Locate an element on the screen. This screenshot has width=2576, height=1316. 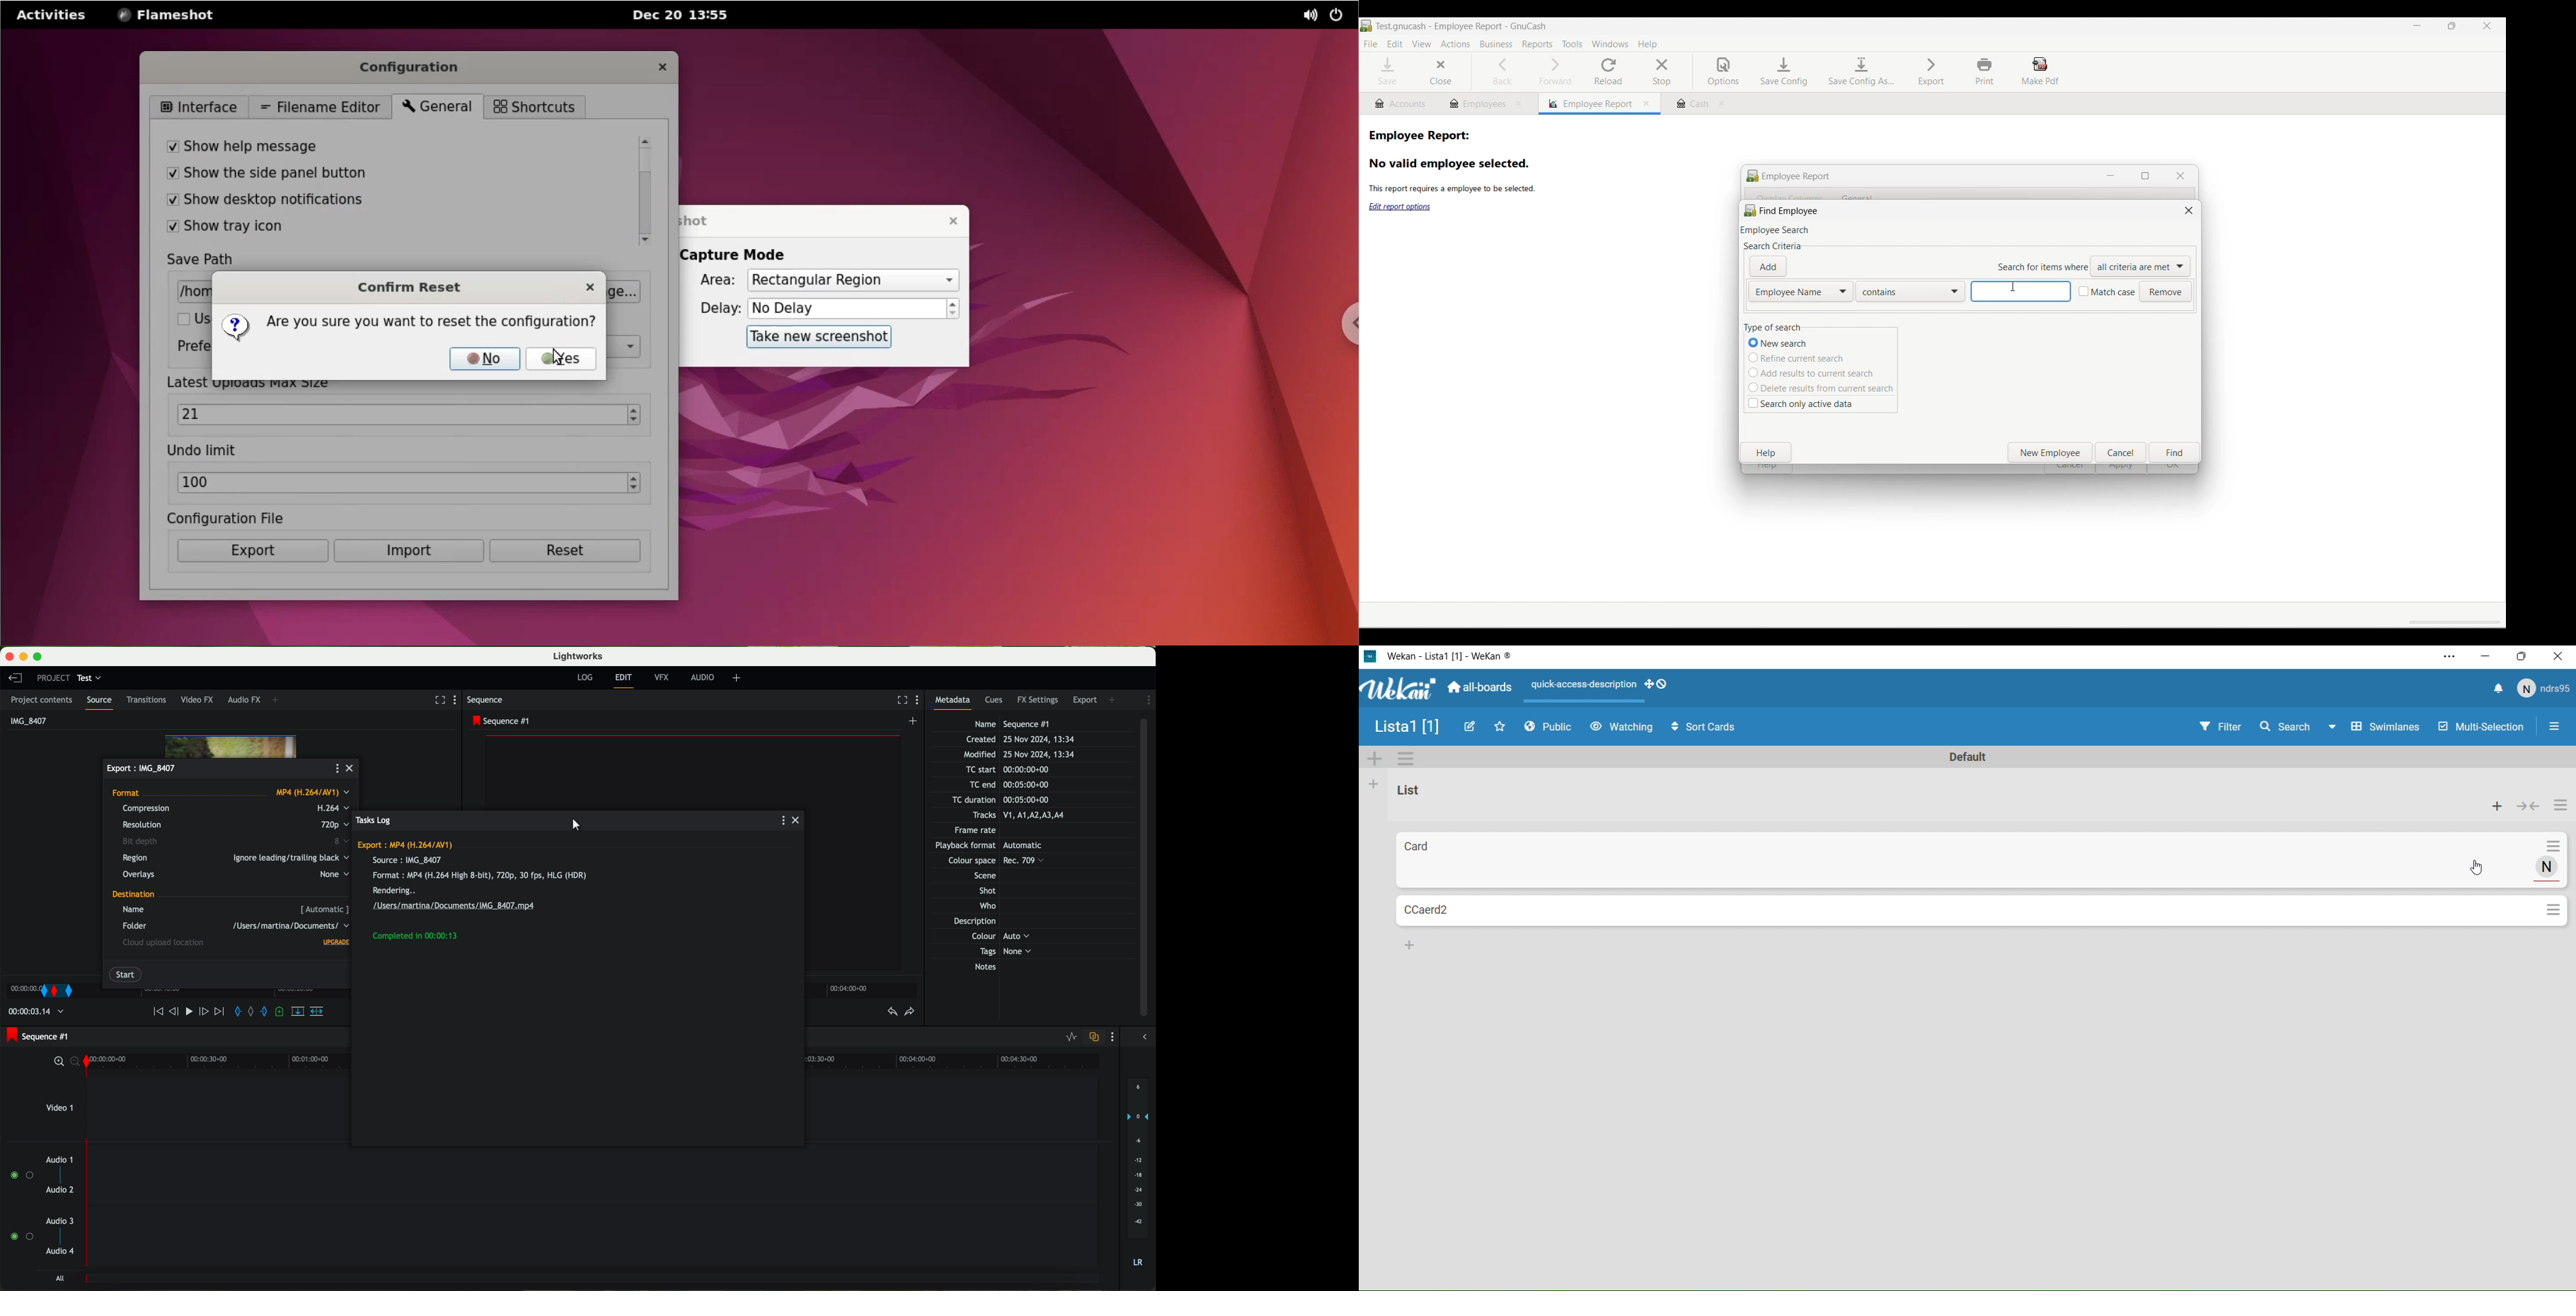
time is located at coordinates (500, 1012).